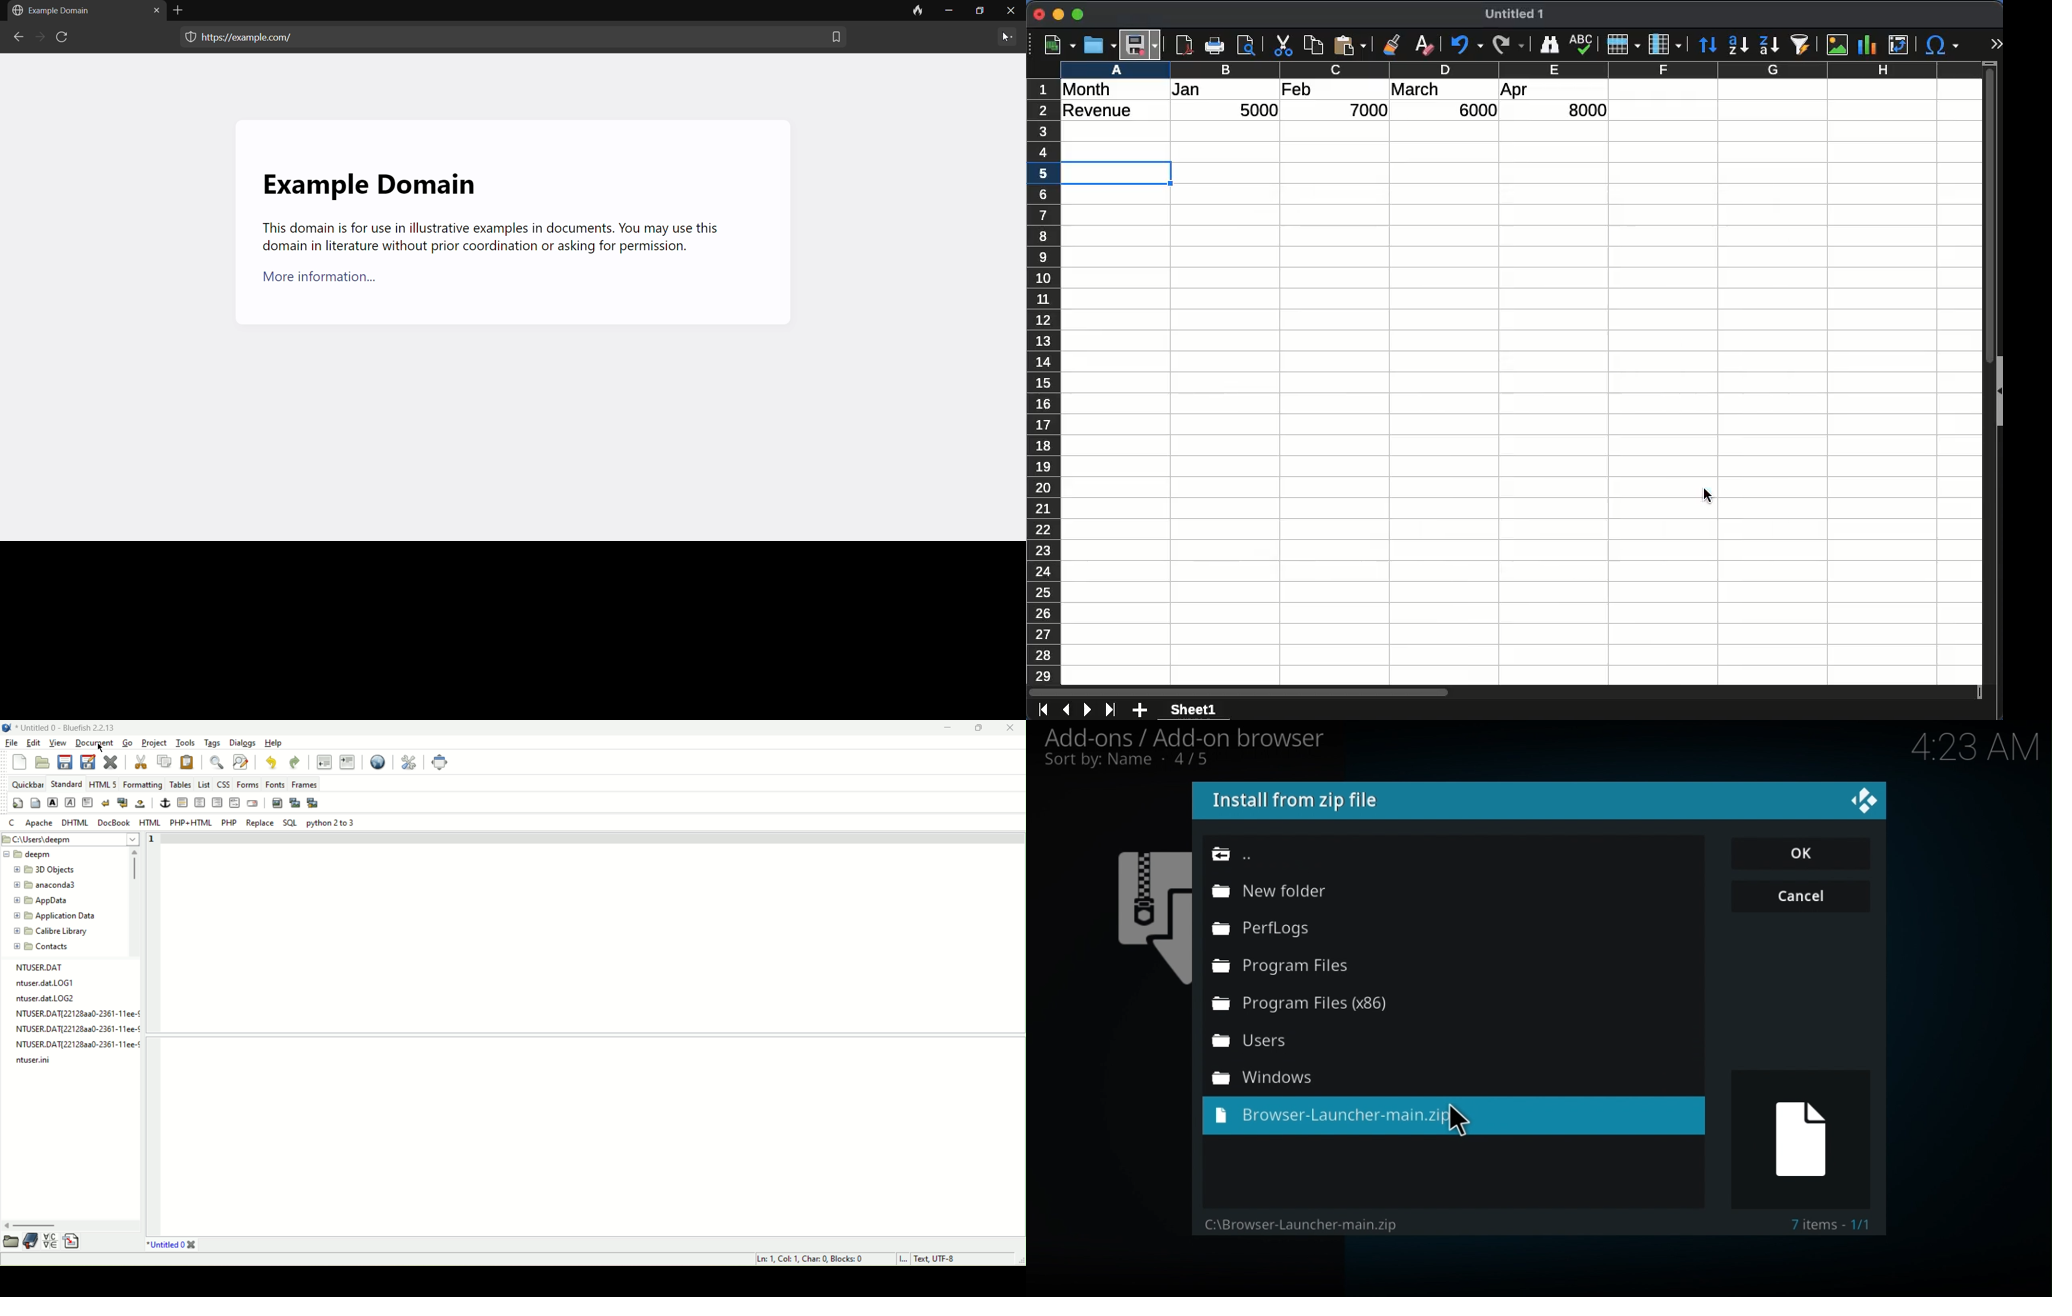 The width and height of the screenshot is (2072, 1316). I want to click on Program files, so click(1304, 1003).